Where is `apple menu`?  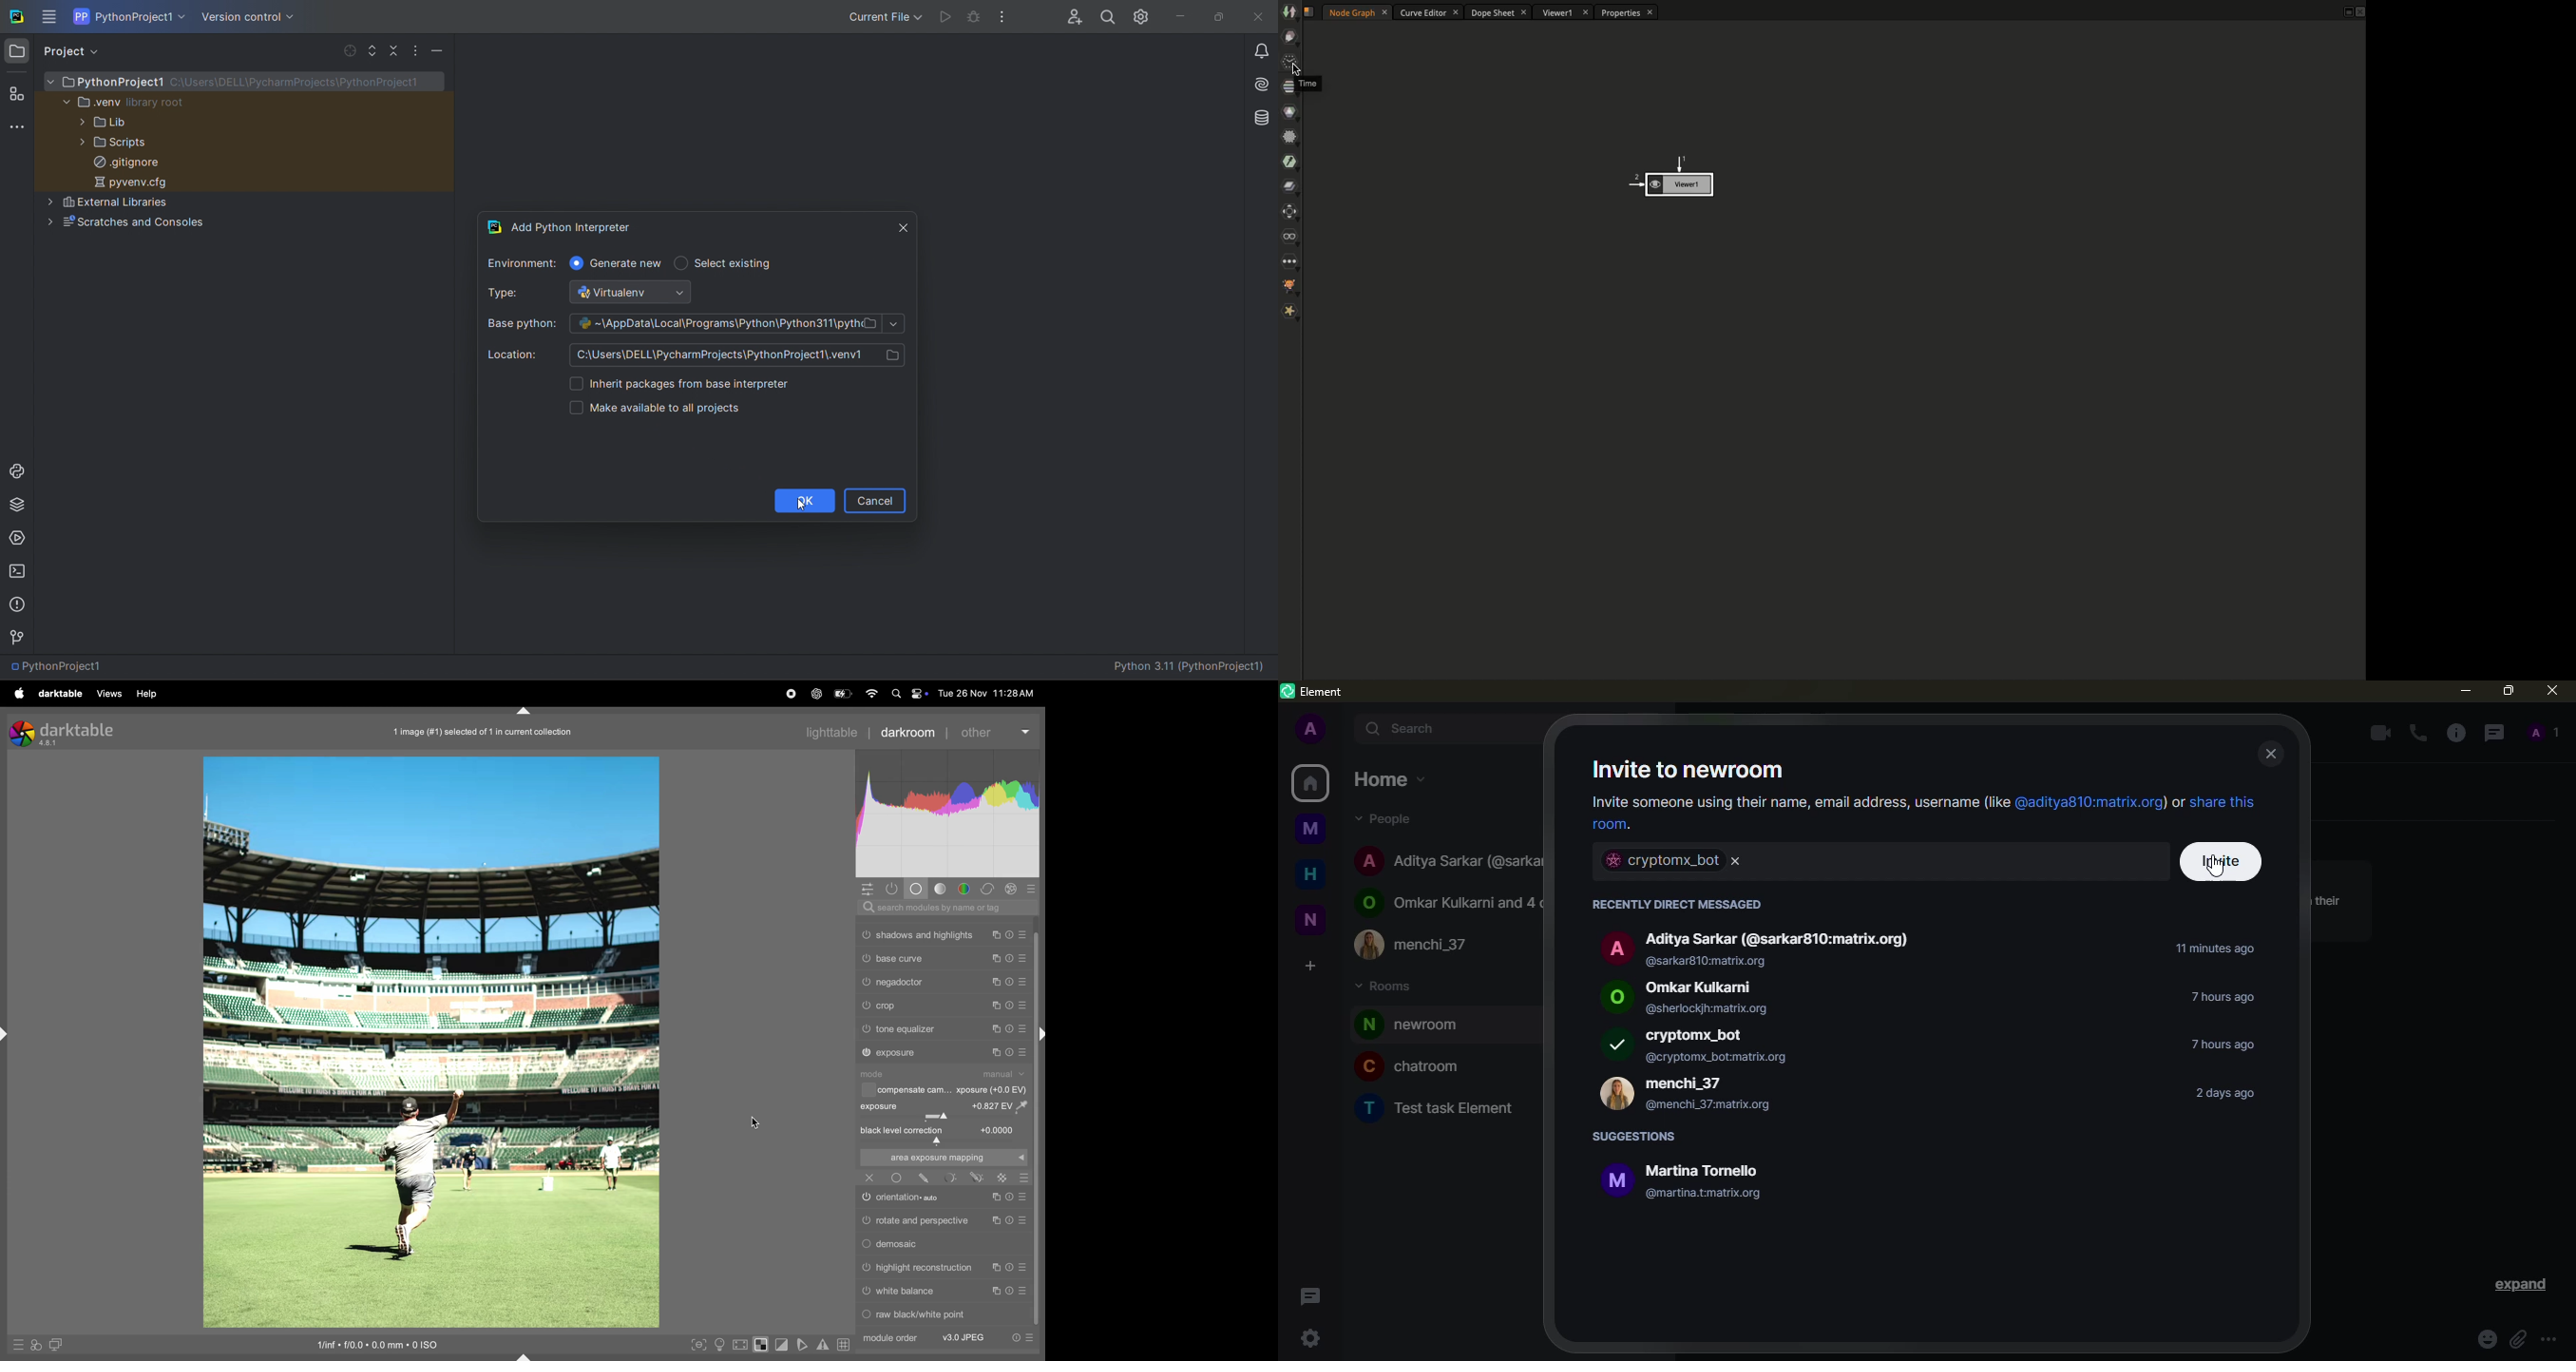 apple menu is located at coordinates (17, 693).